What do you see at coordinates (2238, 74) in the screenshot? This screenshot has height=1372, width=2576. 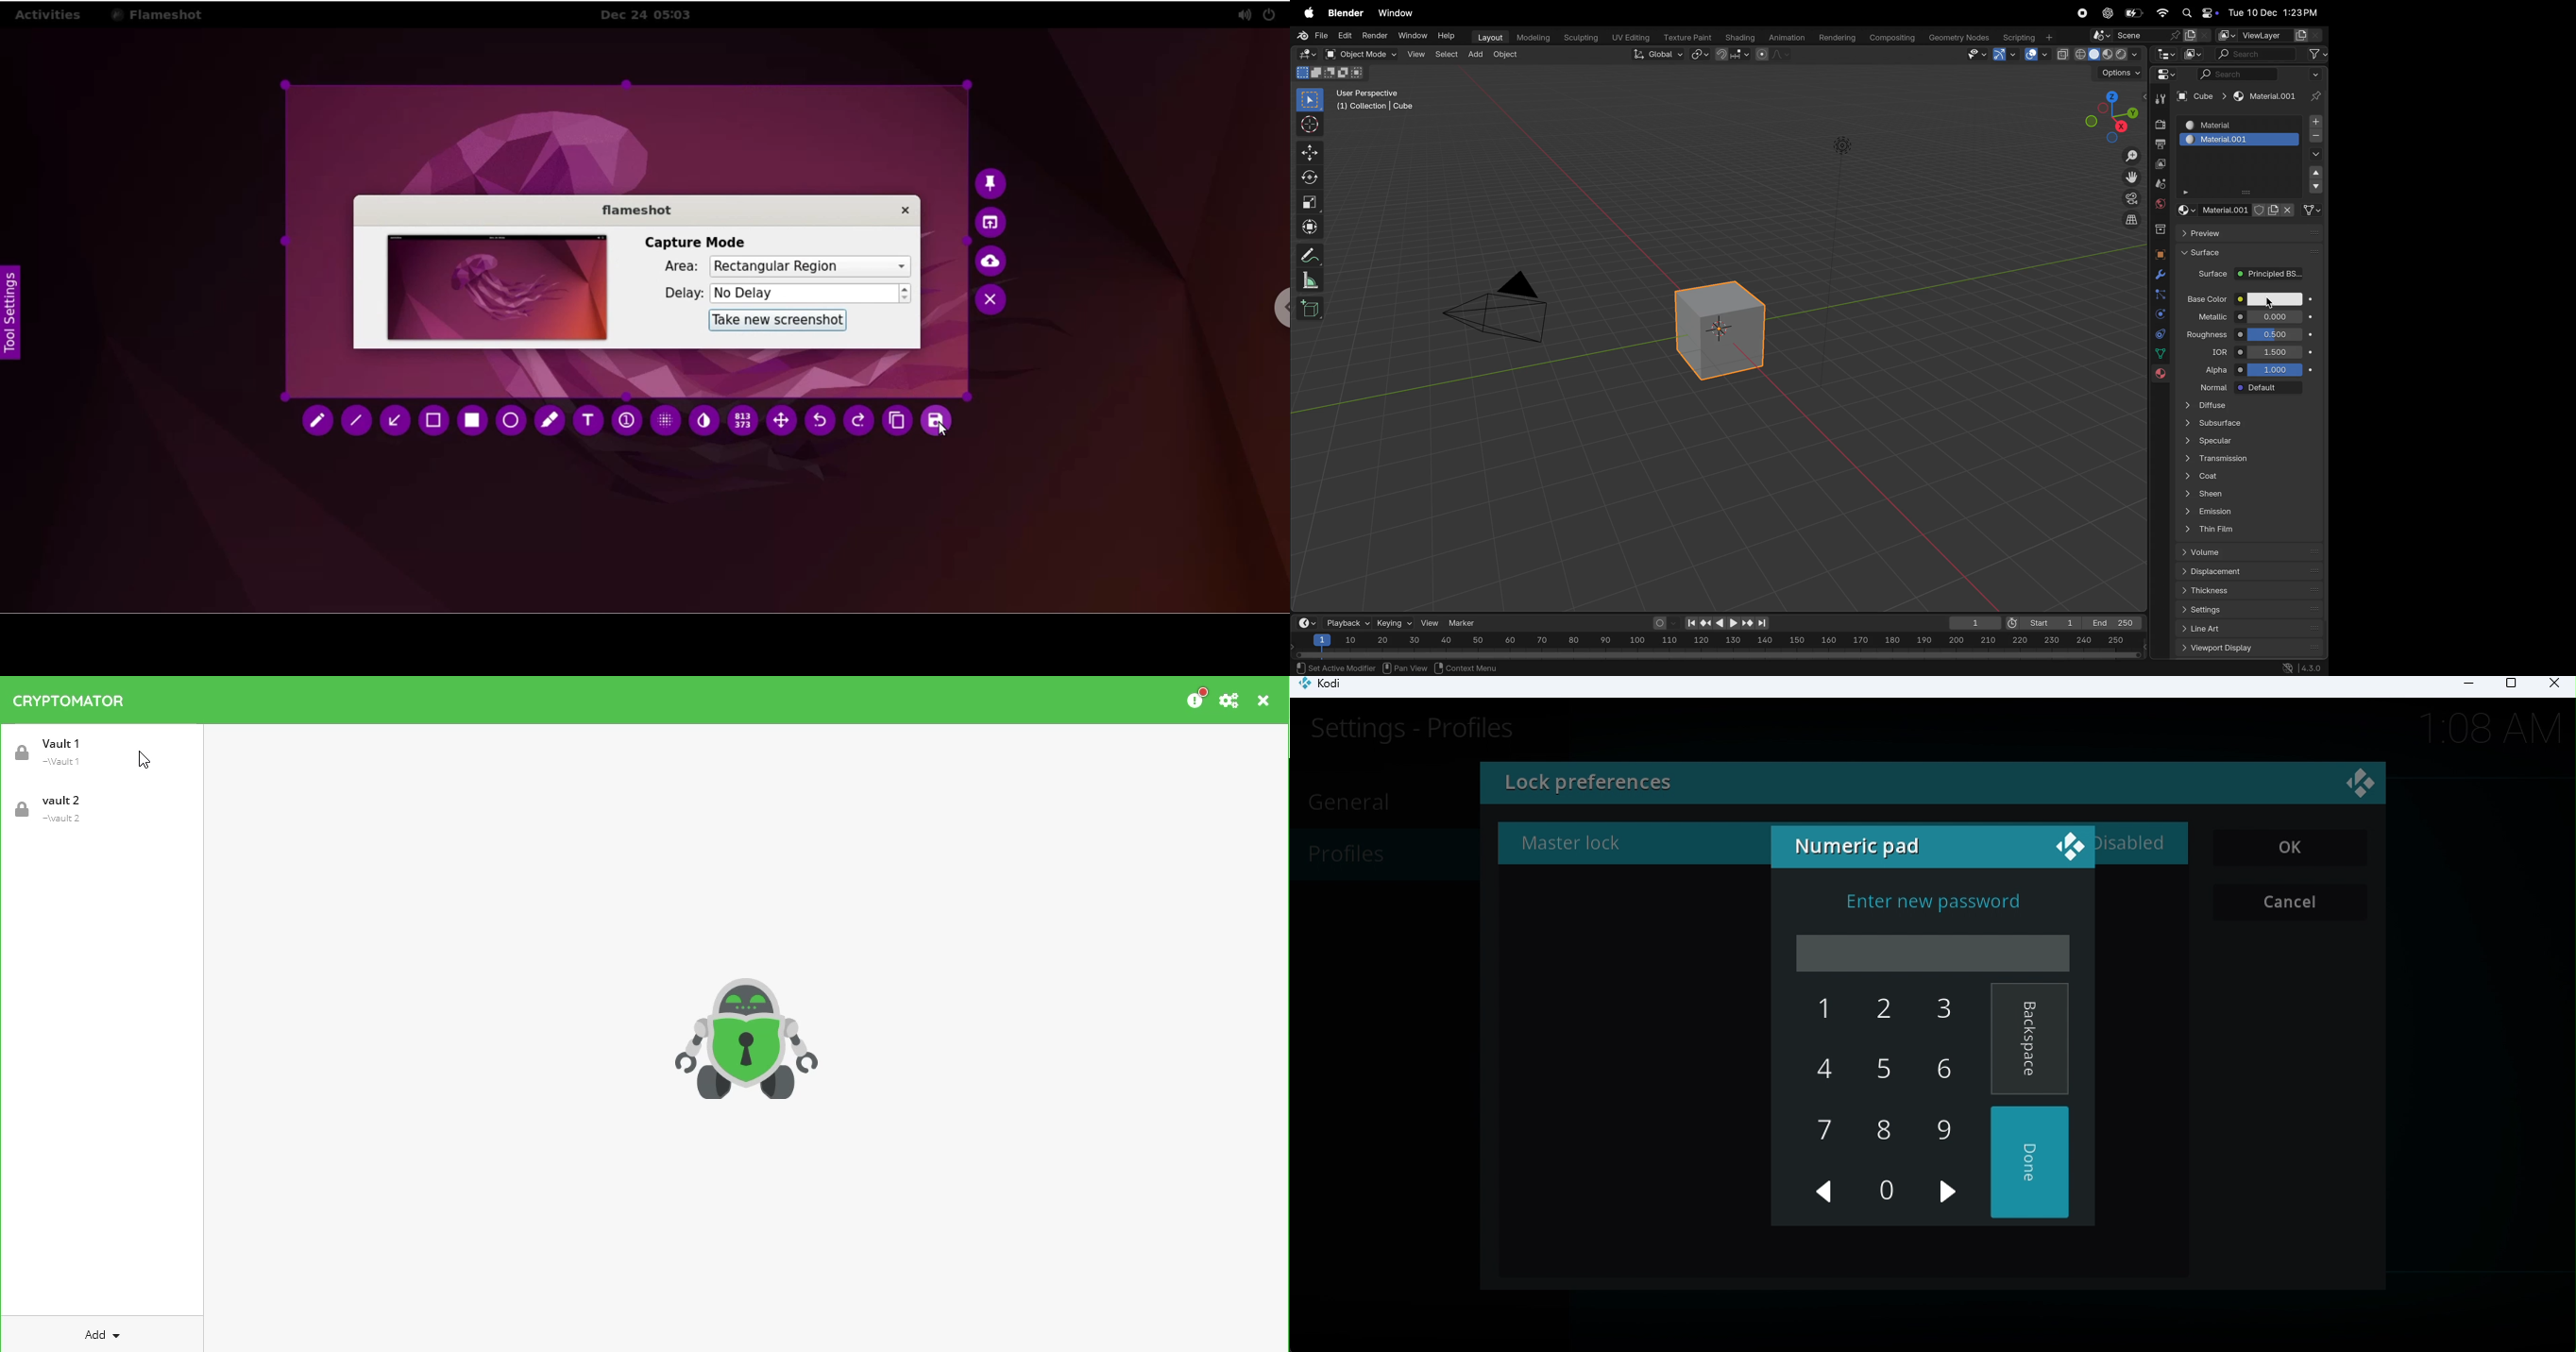 I see `Search` at bounding box center [2238, 74].